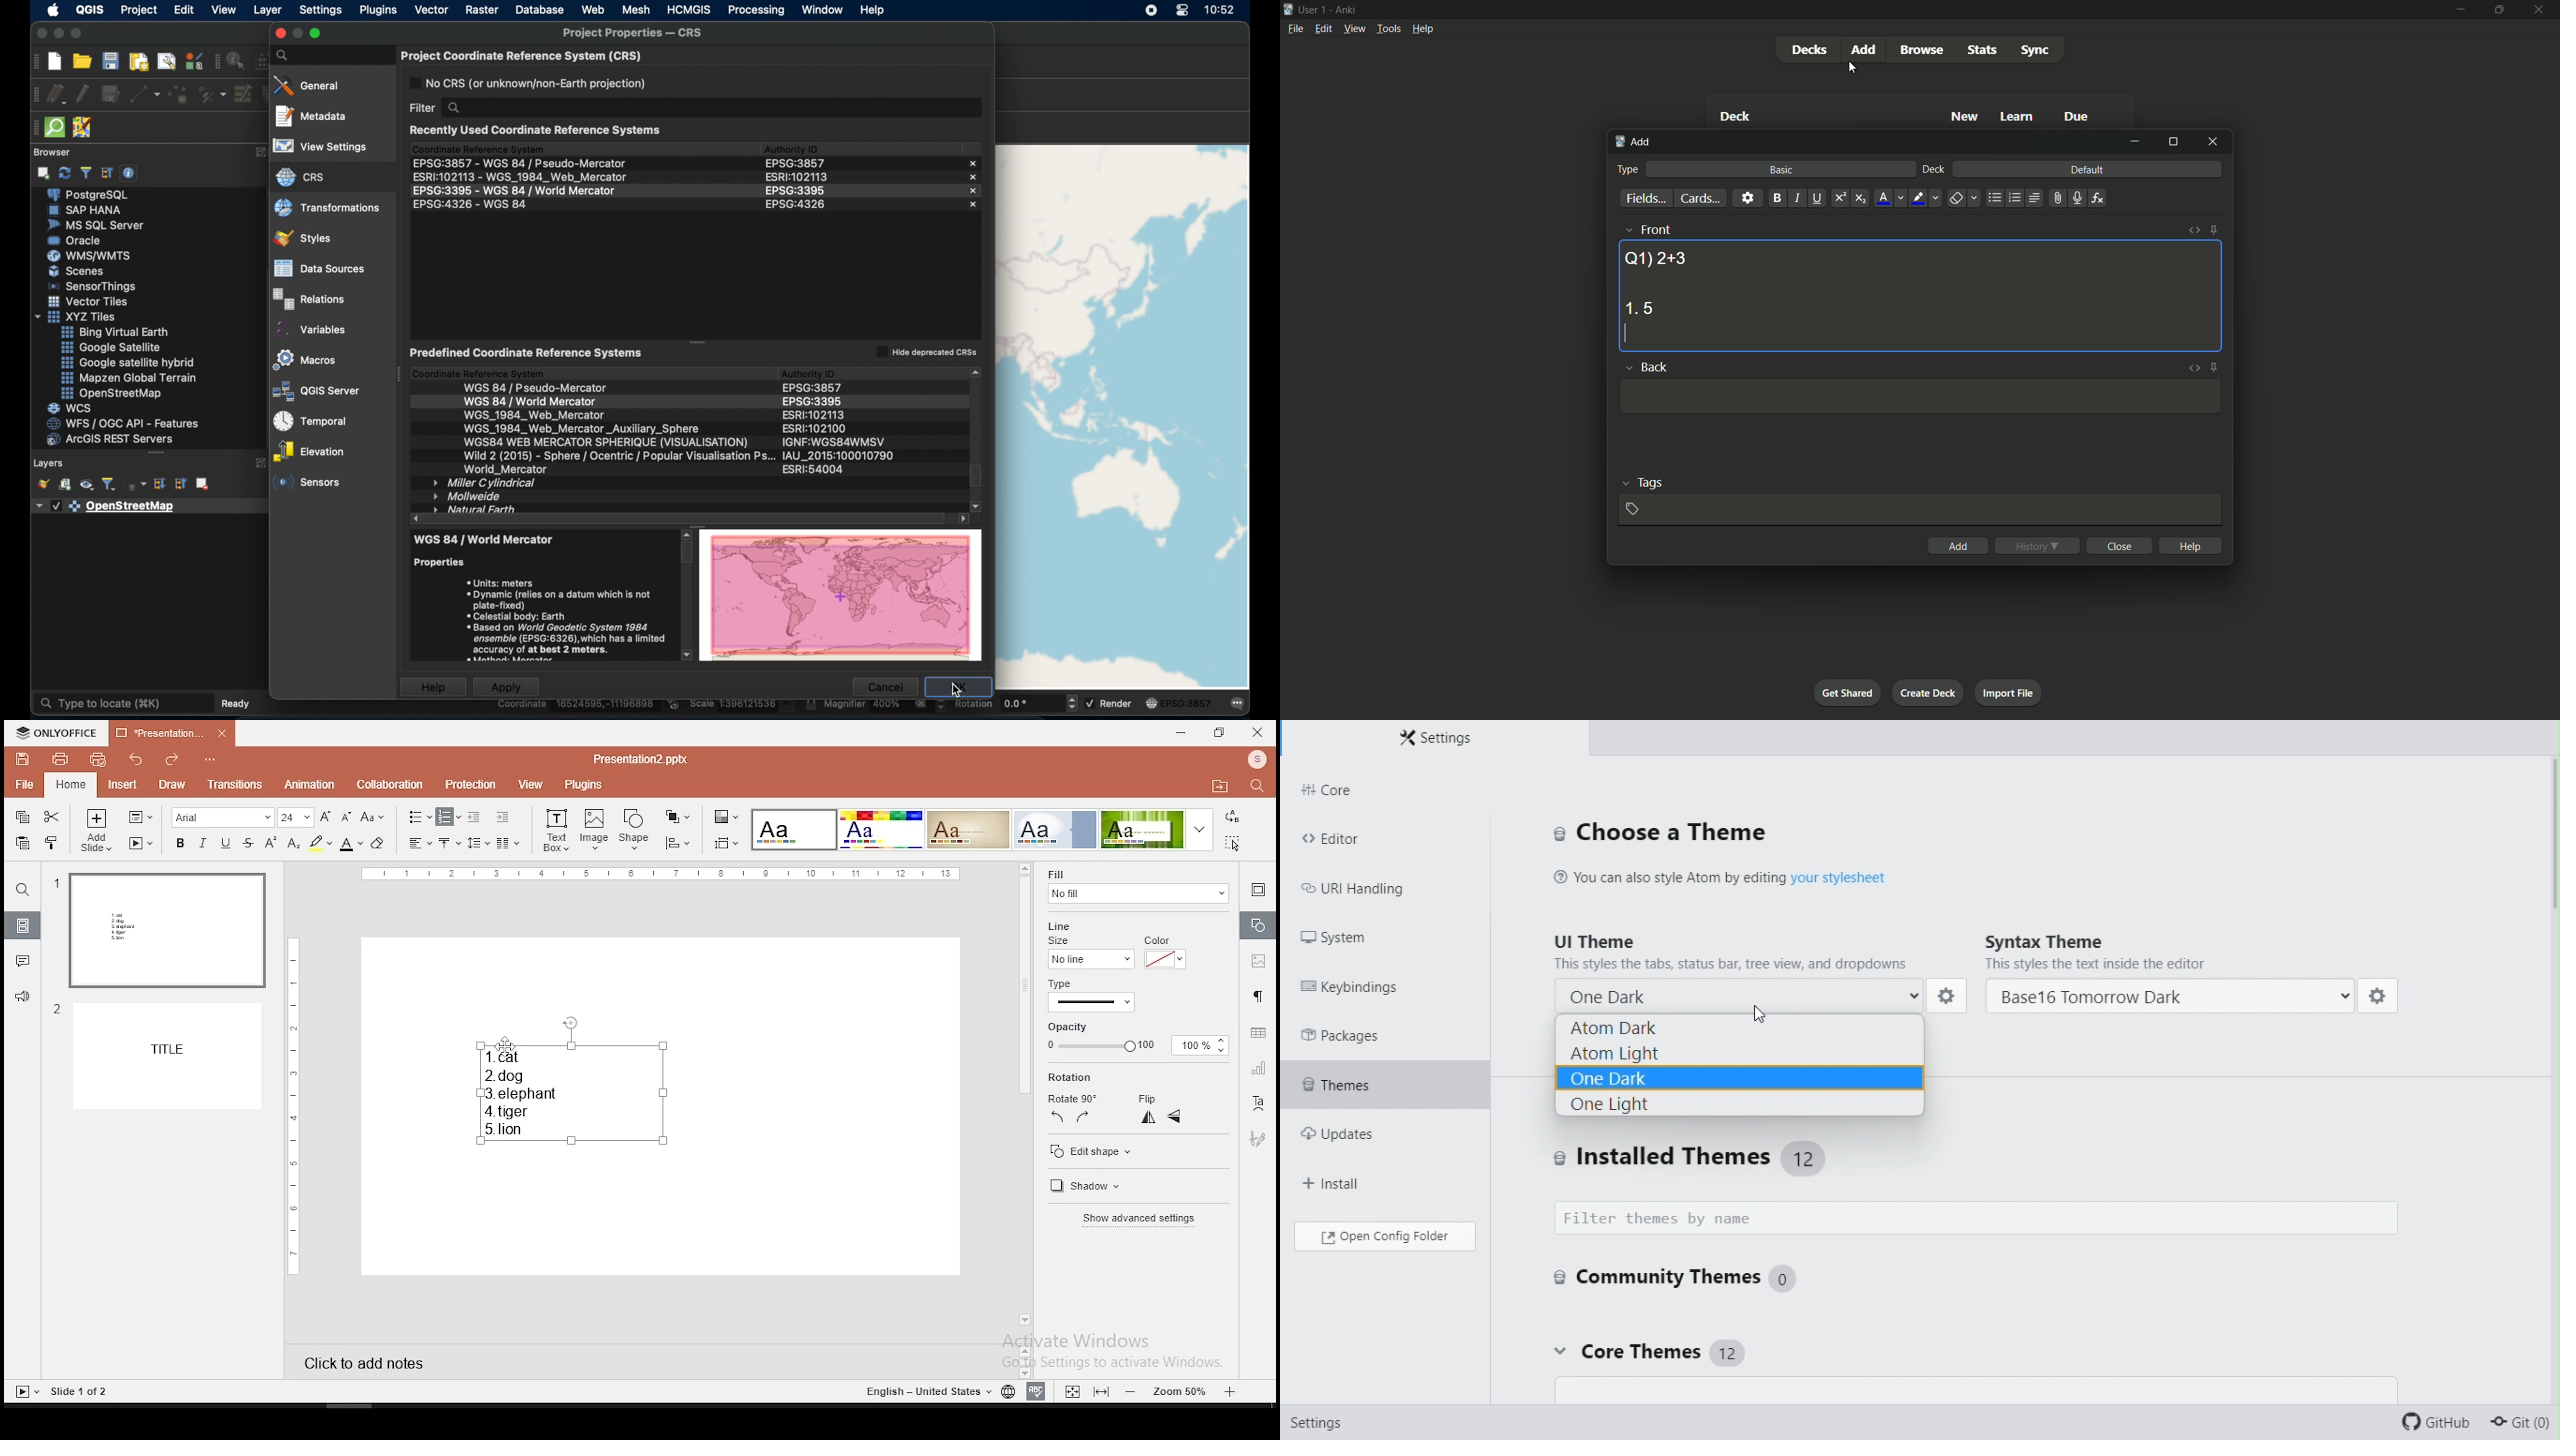 The image size is (2576, 1456). What do you see at coordinates (1927, 692) in the screenshot?
I see `create deck` at bounding box center [1927, 692].